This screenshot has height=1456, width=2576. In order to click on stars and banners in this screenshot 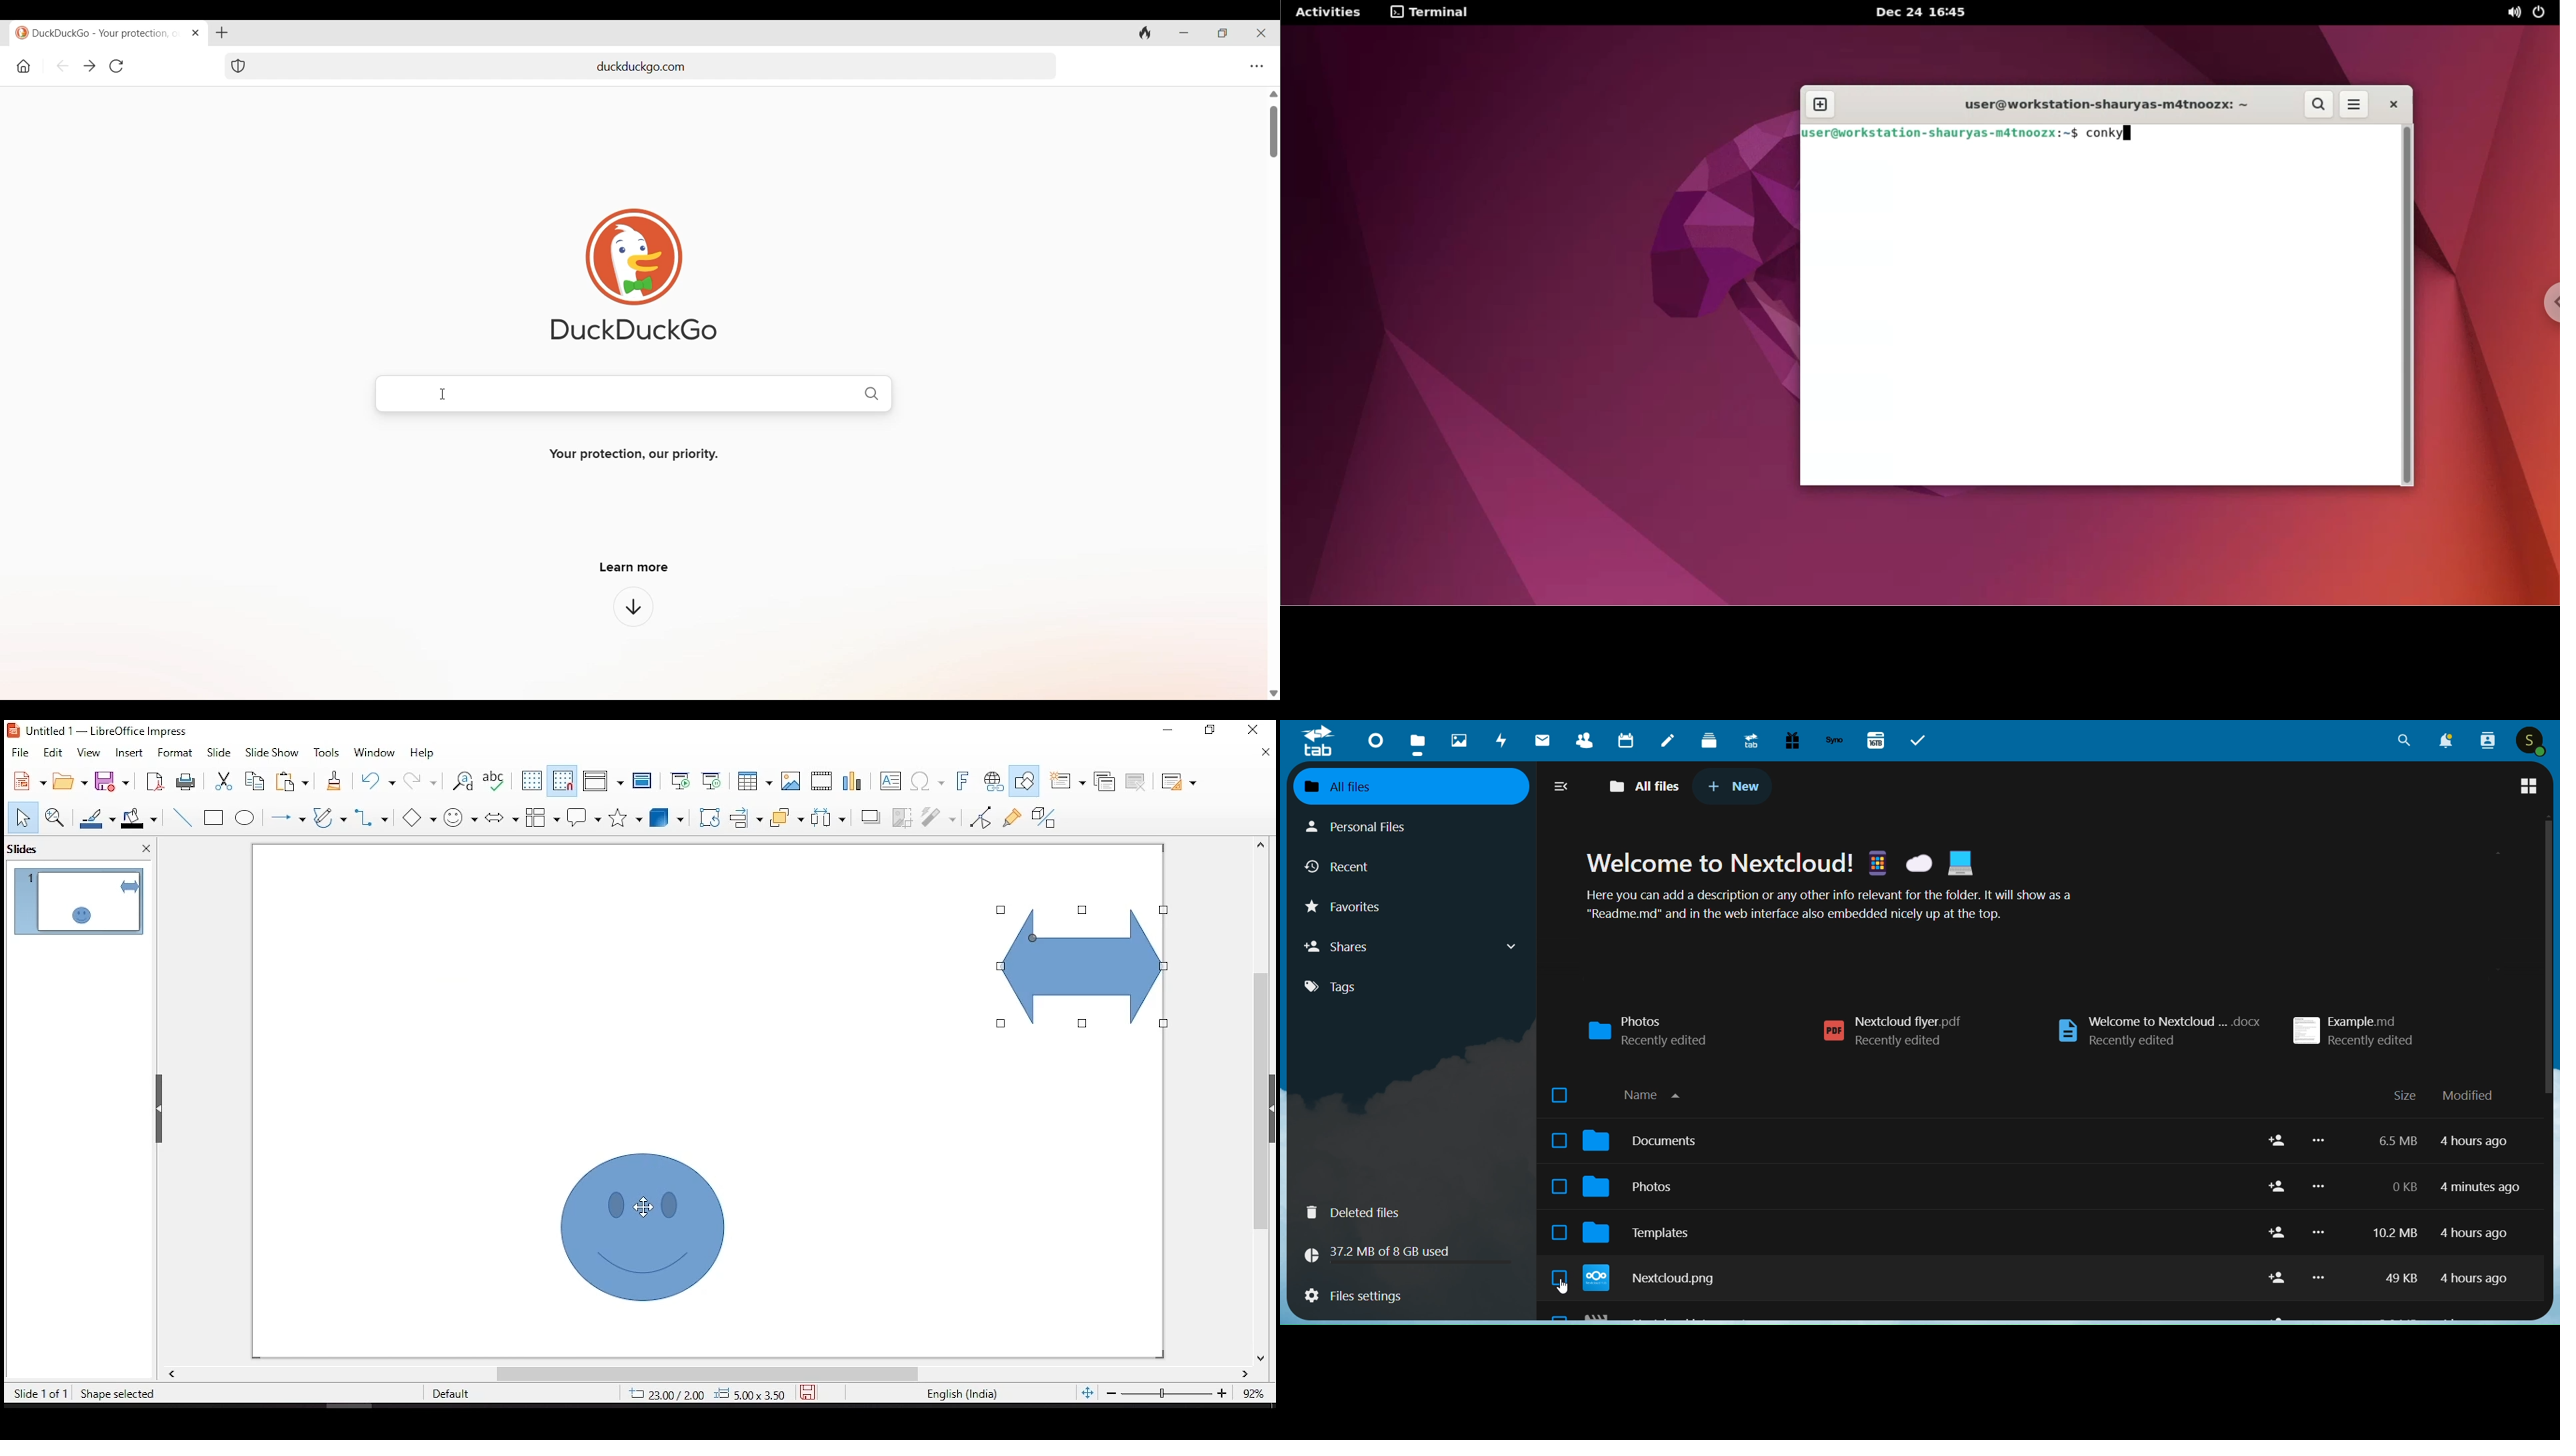, I will do `click(623, 816)`.